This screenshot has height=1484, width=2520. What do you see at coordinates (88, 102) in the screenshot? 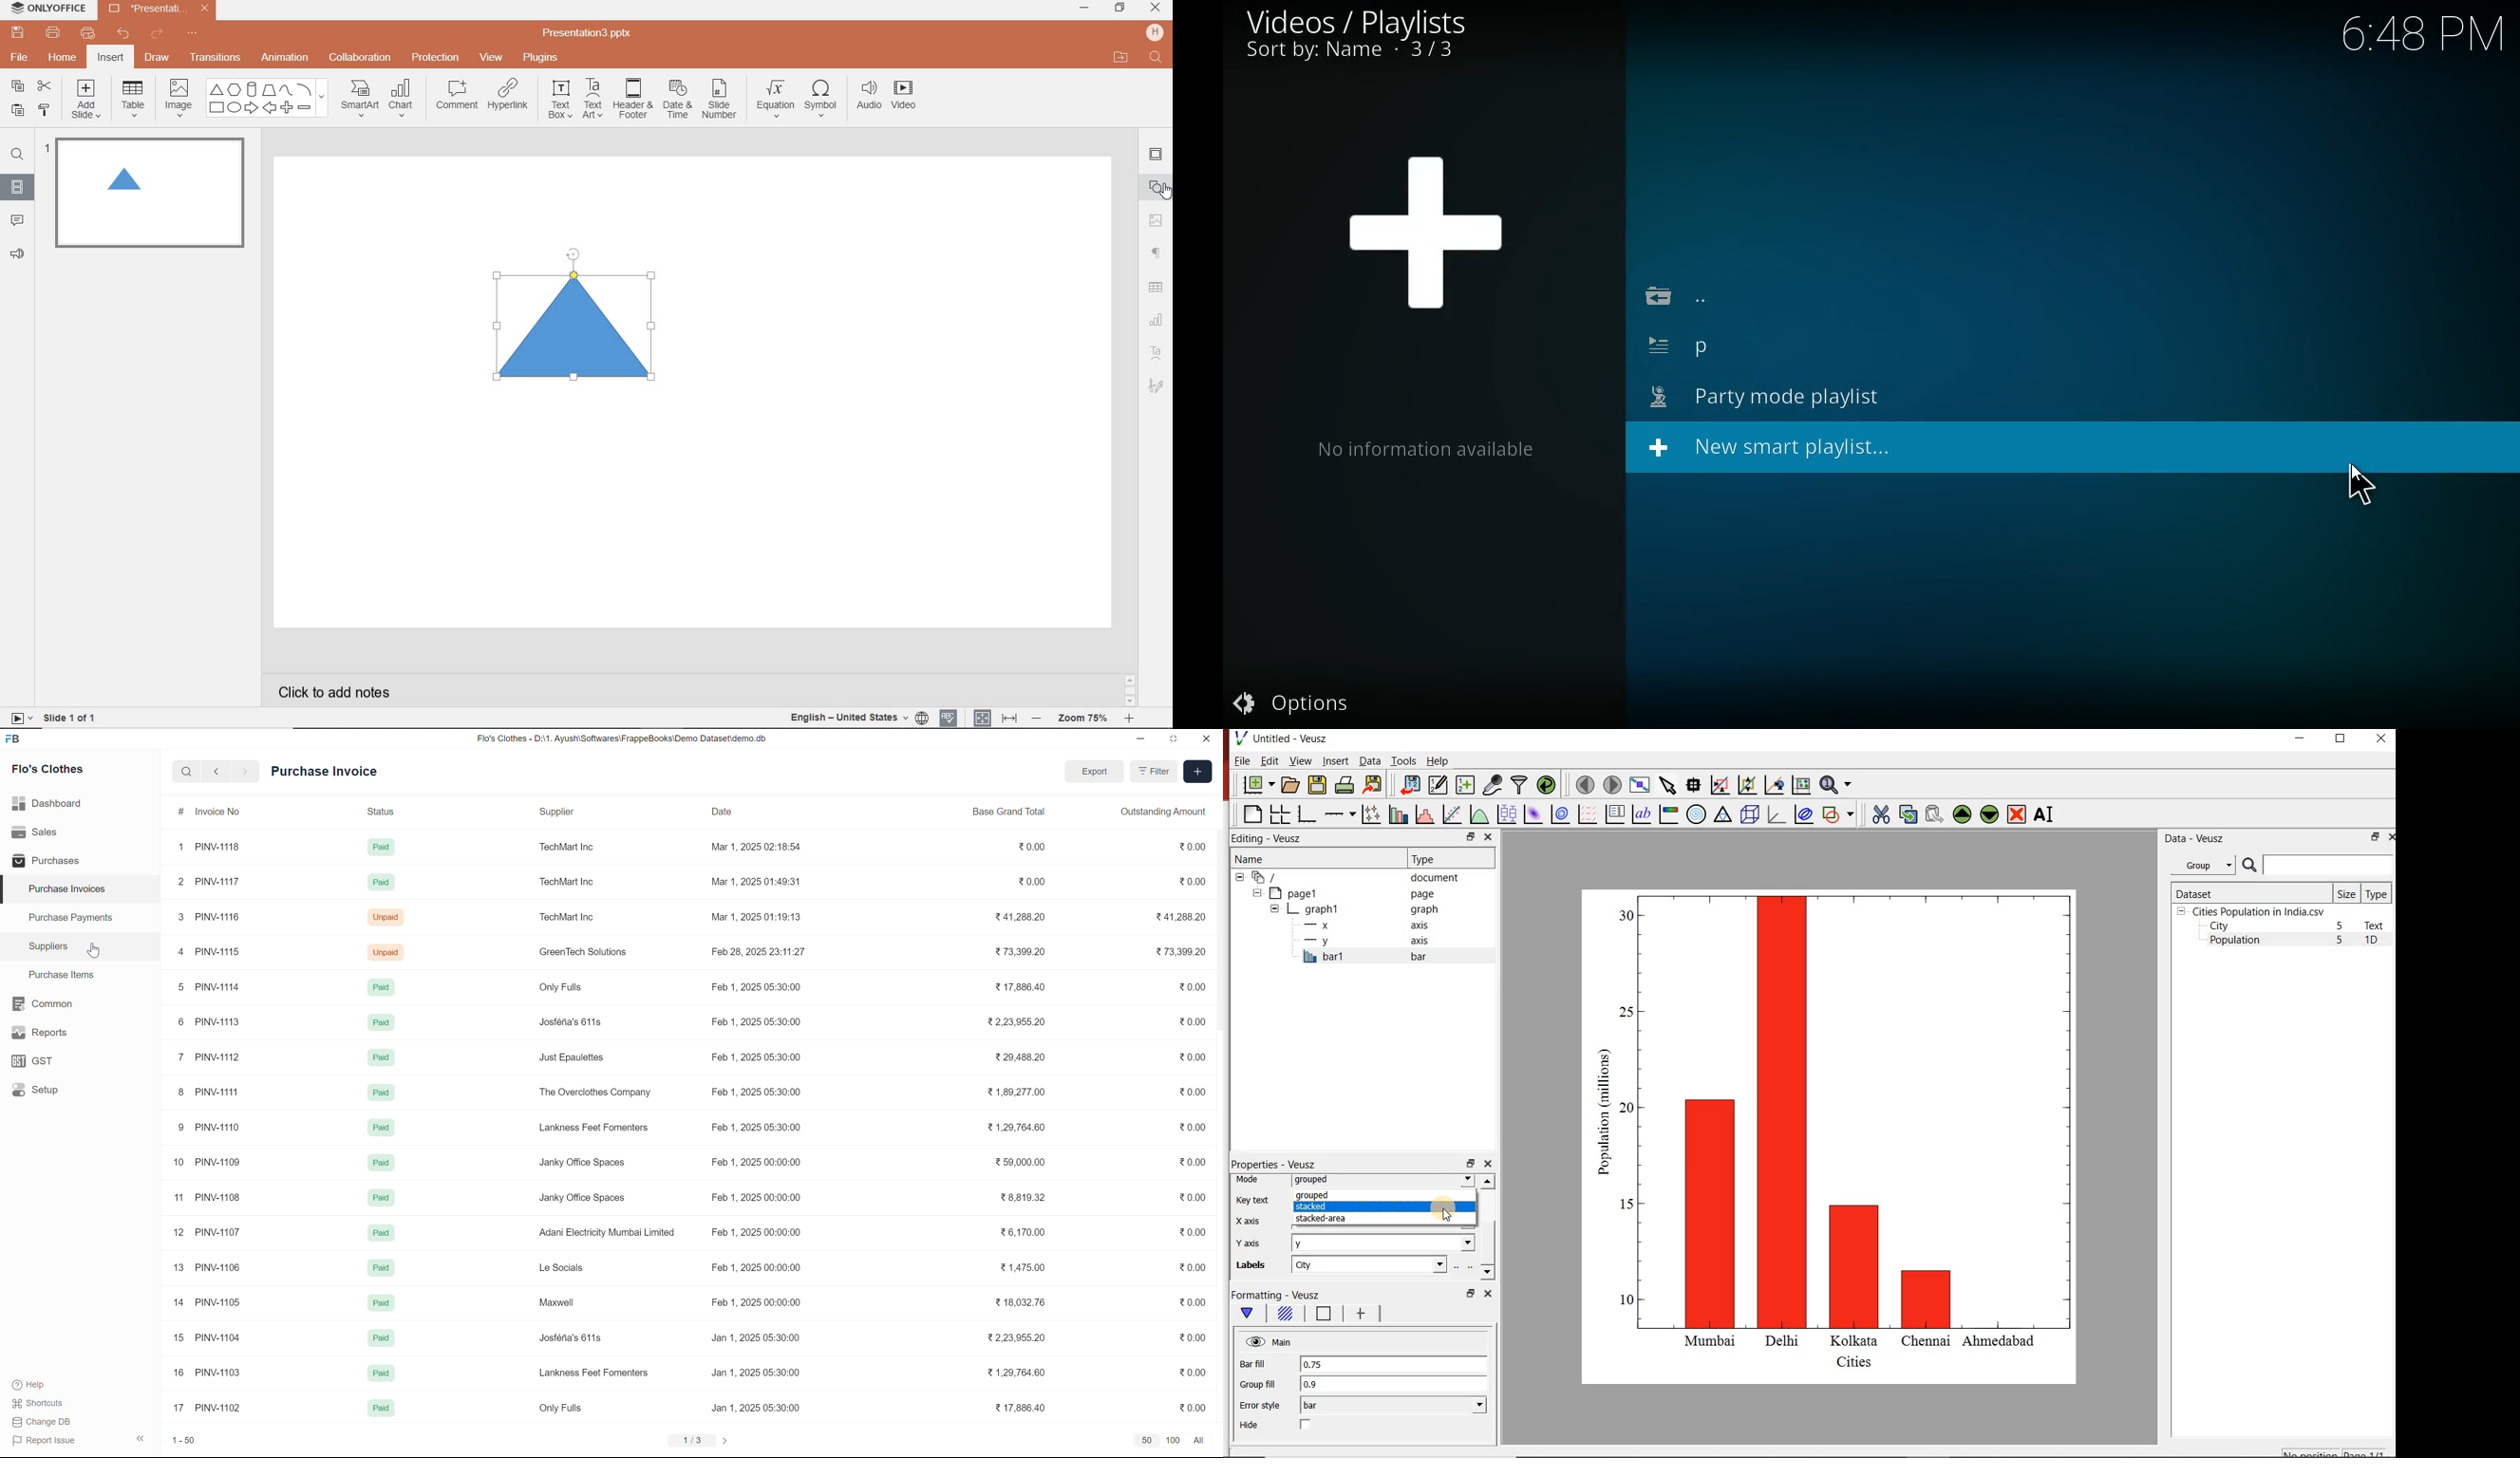
I see `ADD SLIDE` at bounding box center [88, 102].